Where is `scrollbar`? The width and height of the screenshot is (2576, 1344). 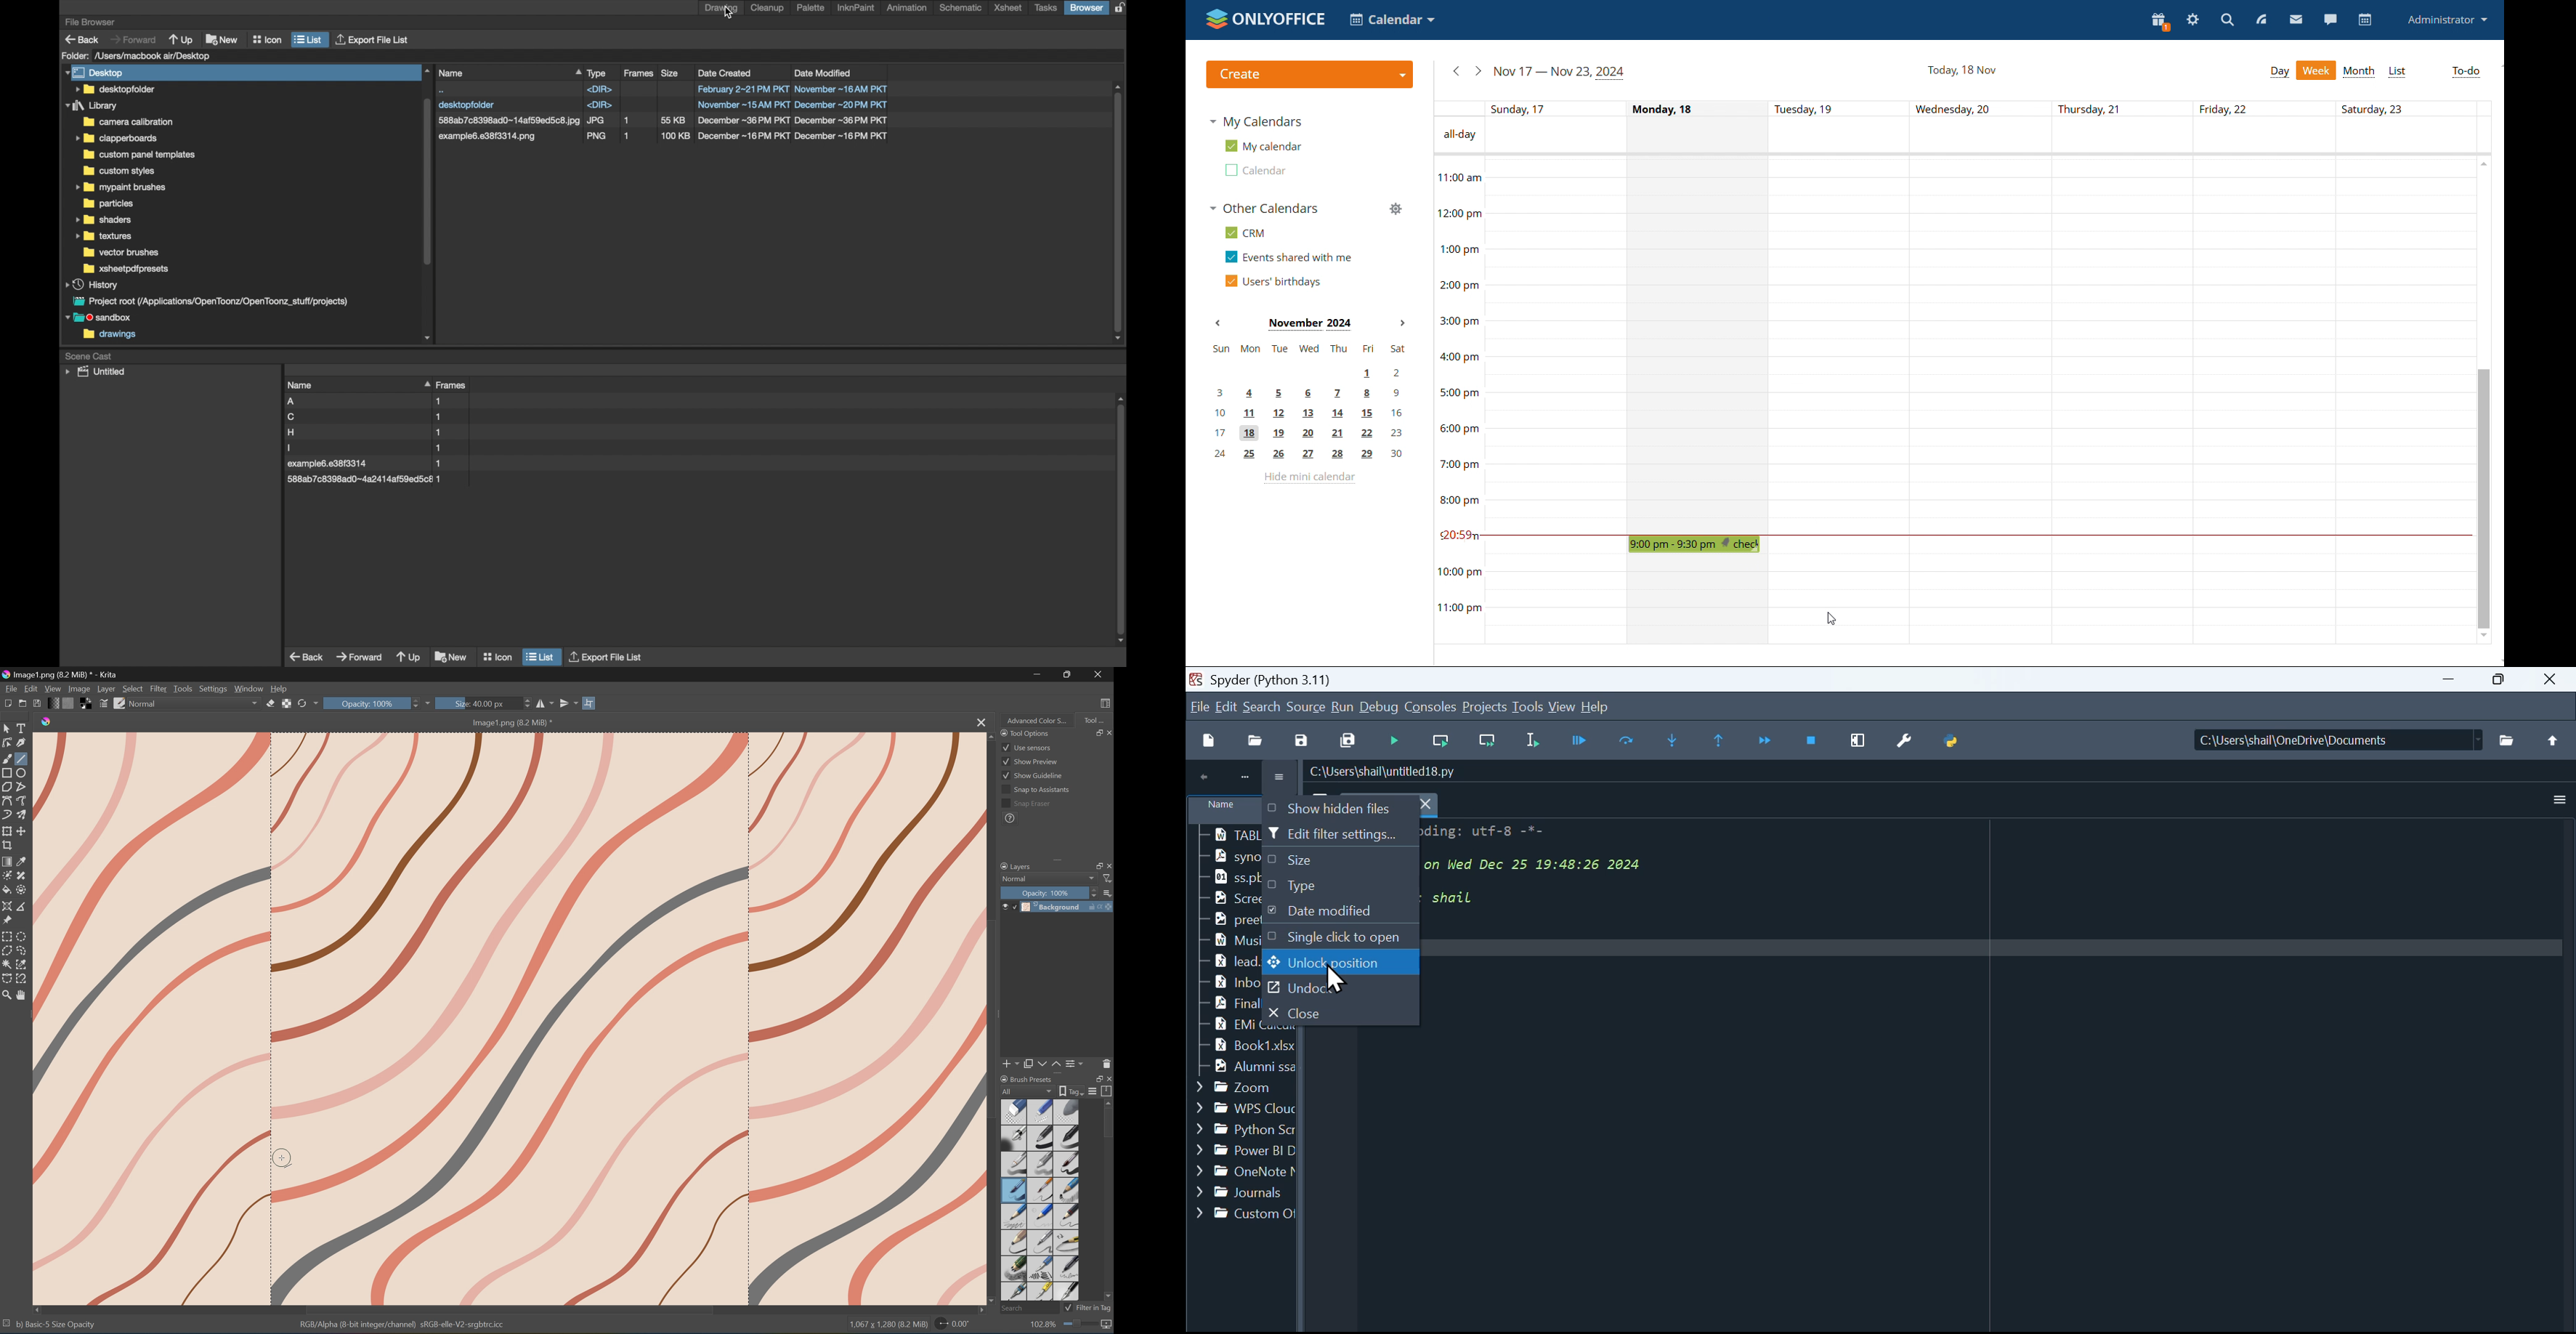
scrollbar is located at coordinates (2481, 498).